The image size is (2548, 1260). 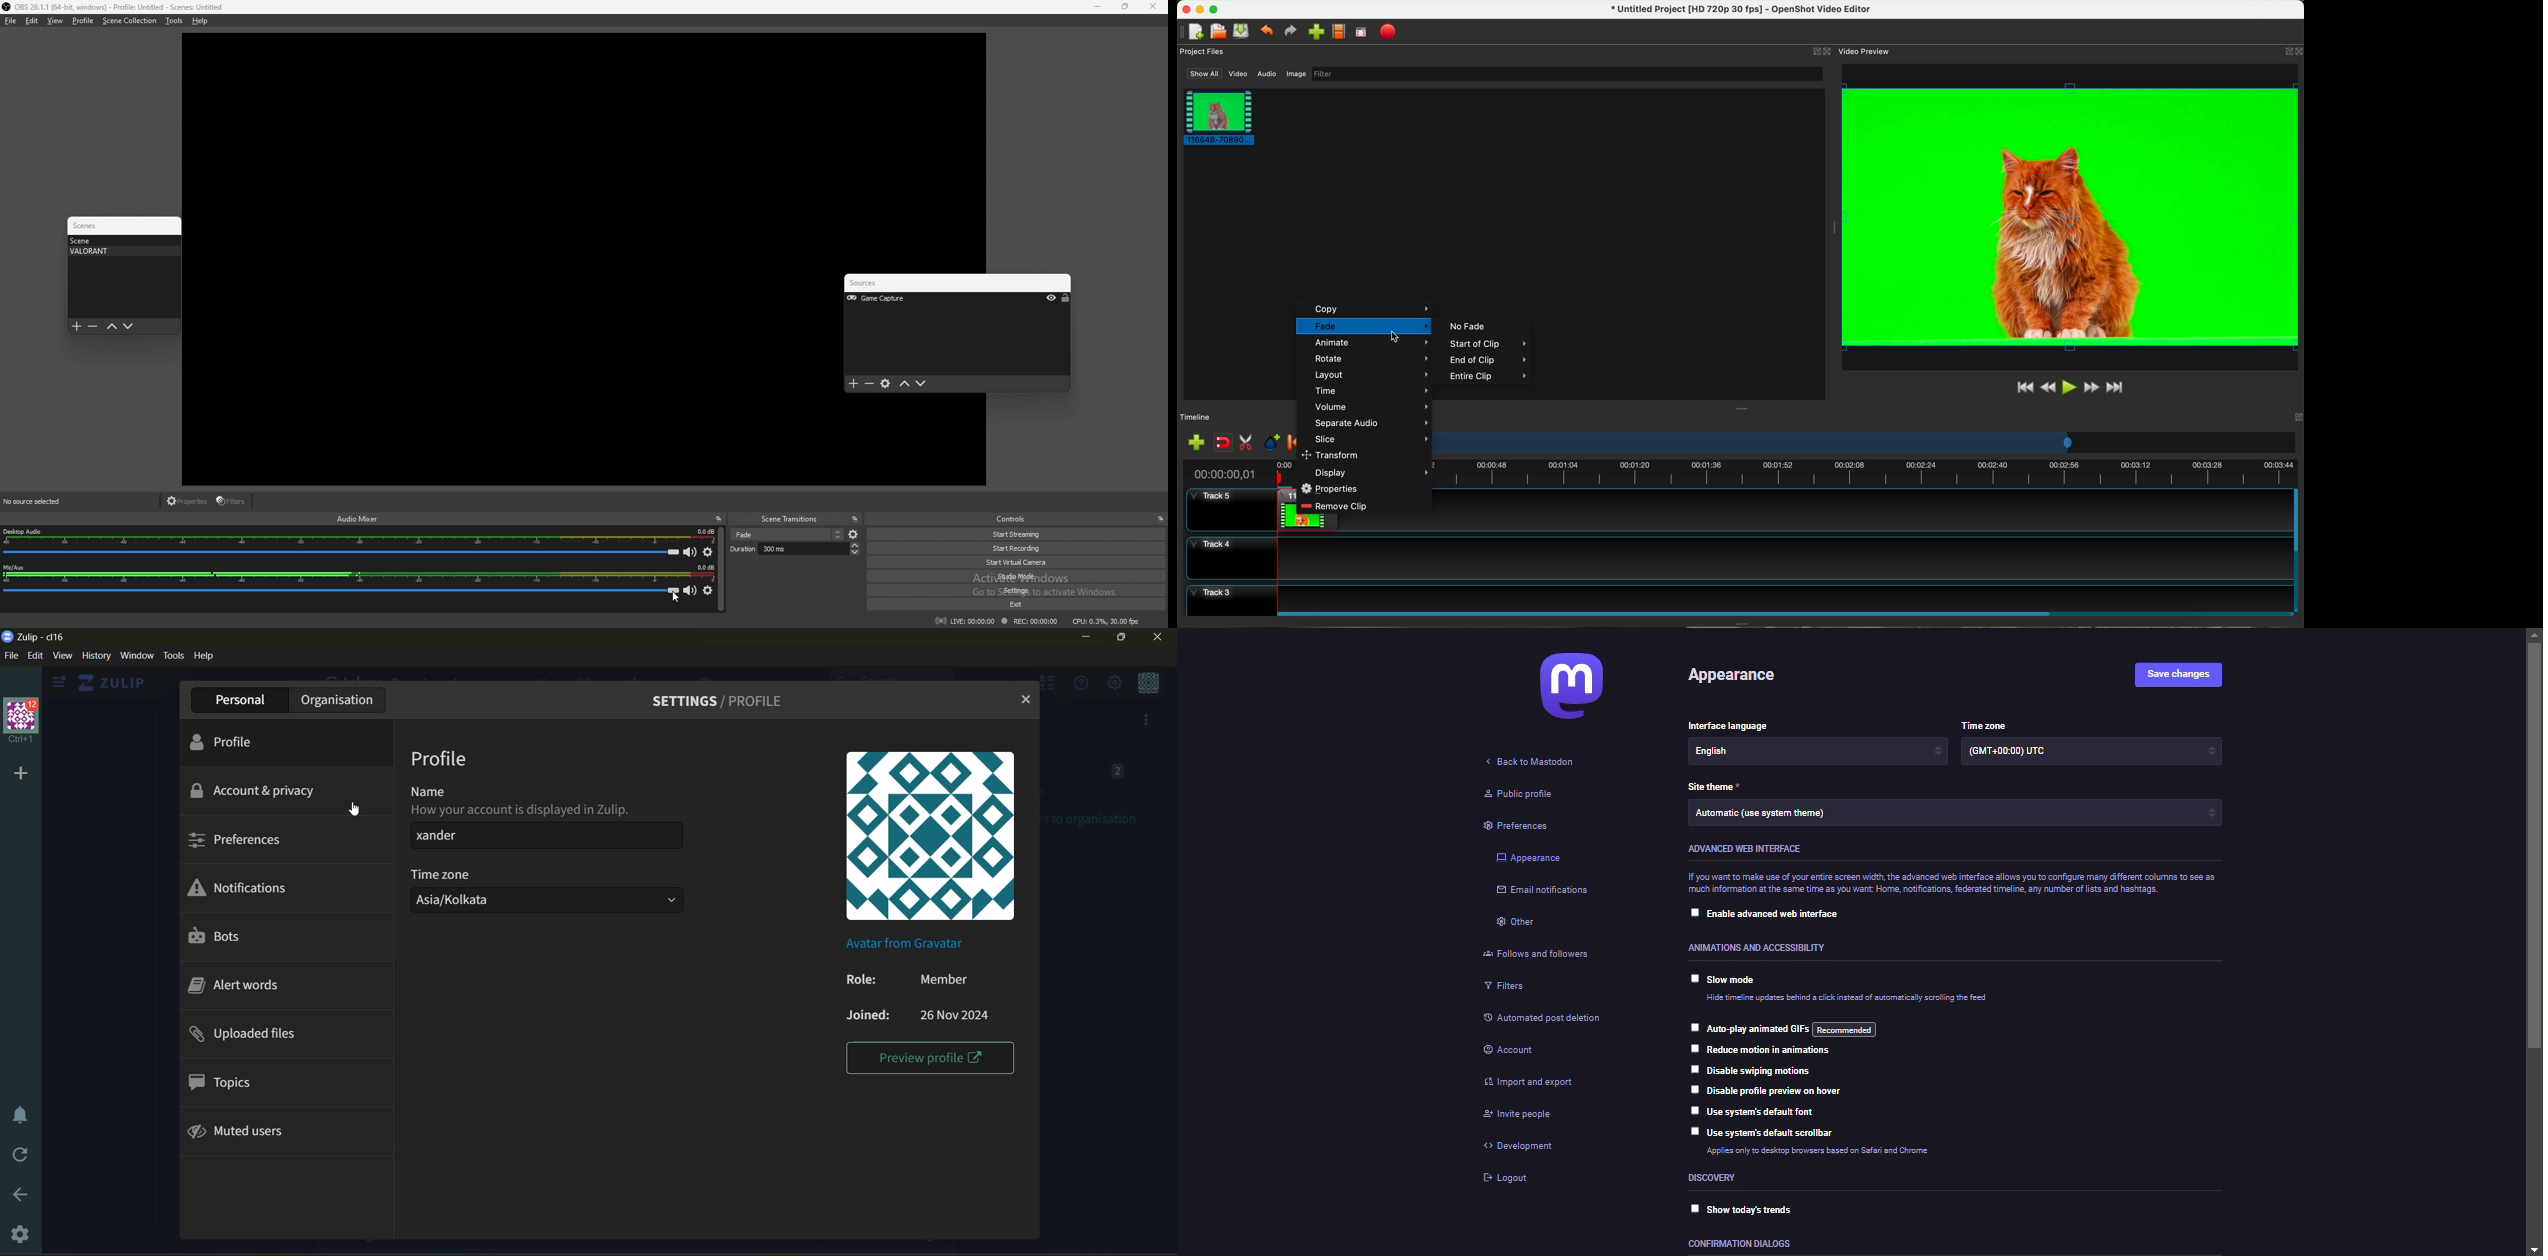 I want to click on import & export, so click(x=1532, y=1083).